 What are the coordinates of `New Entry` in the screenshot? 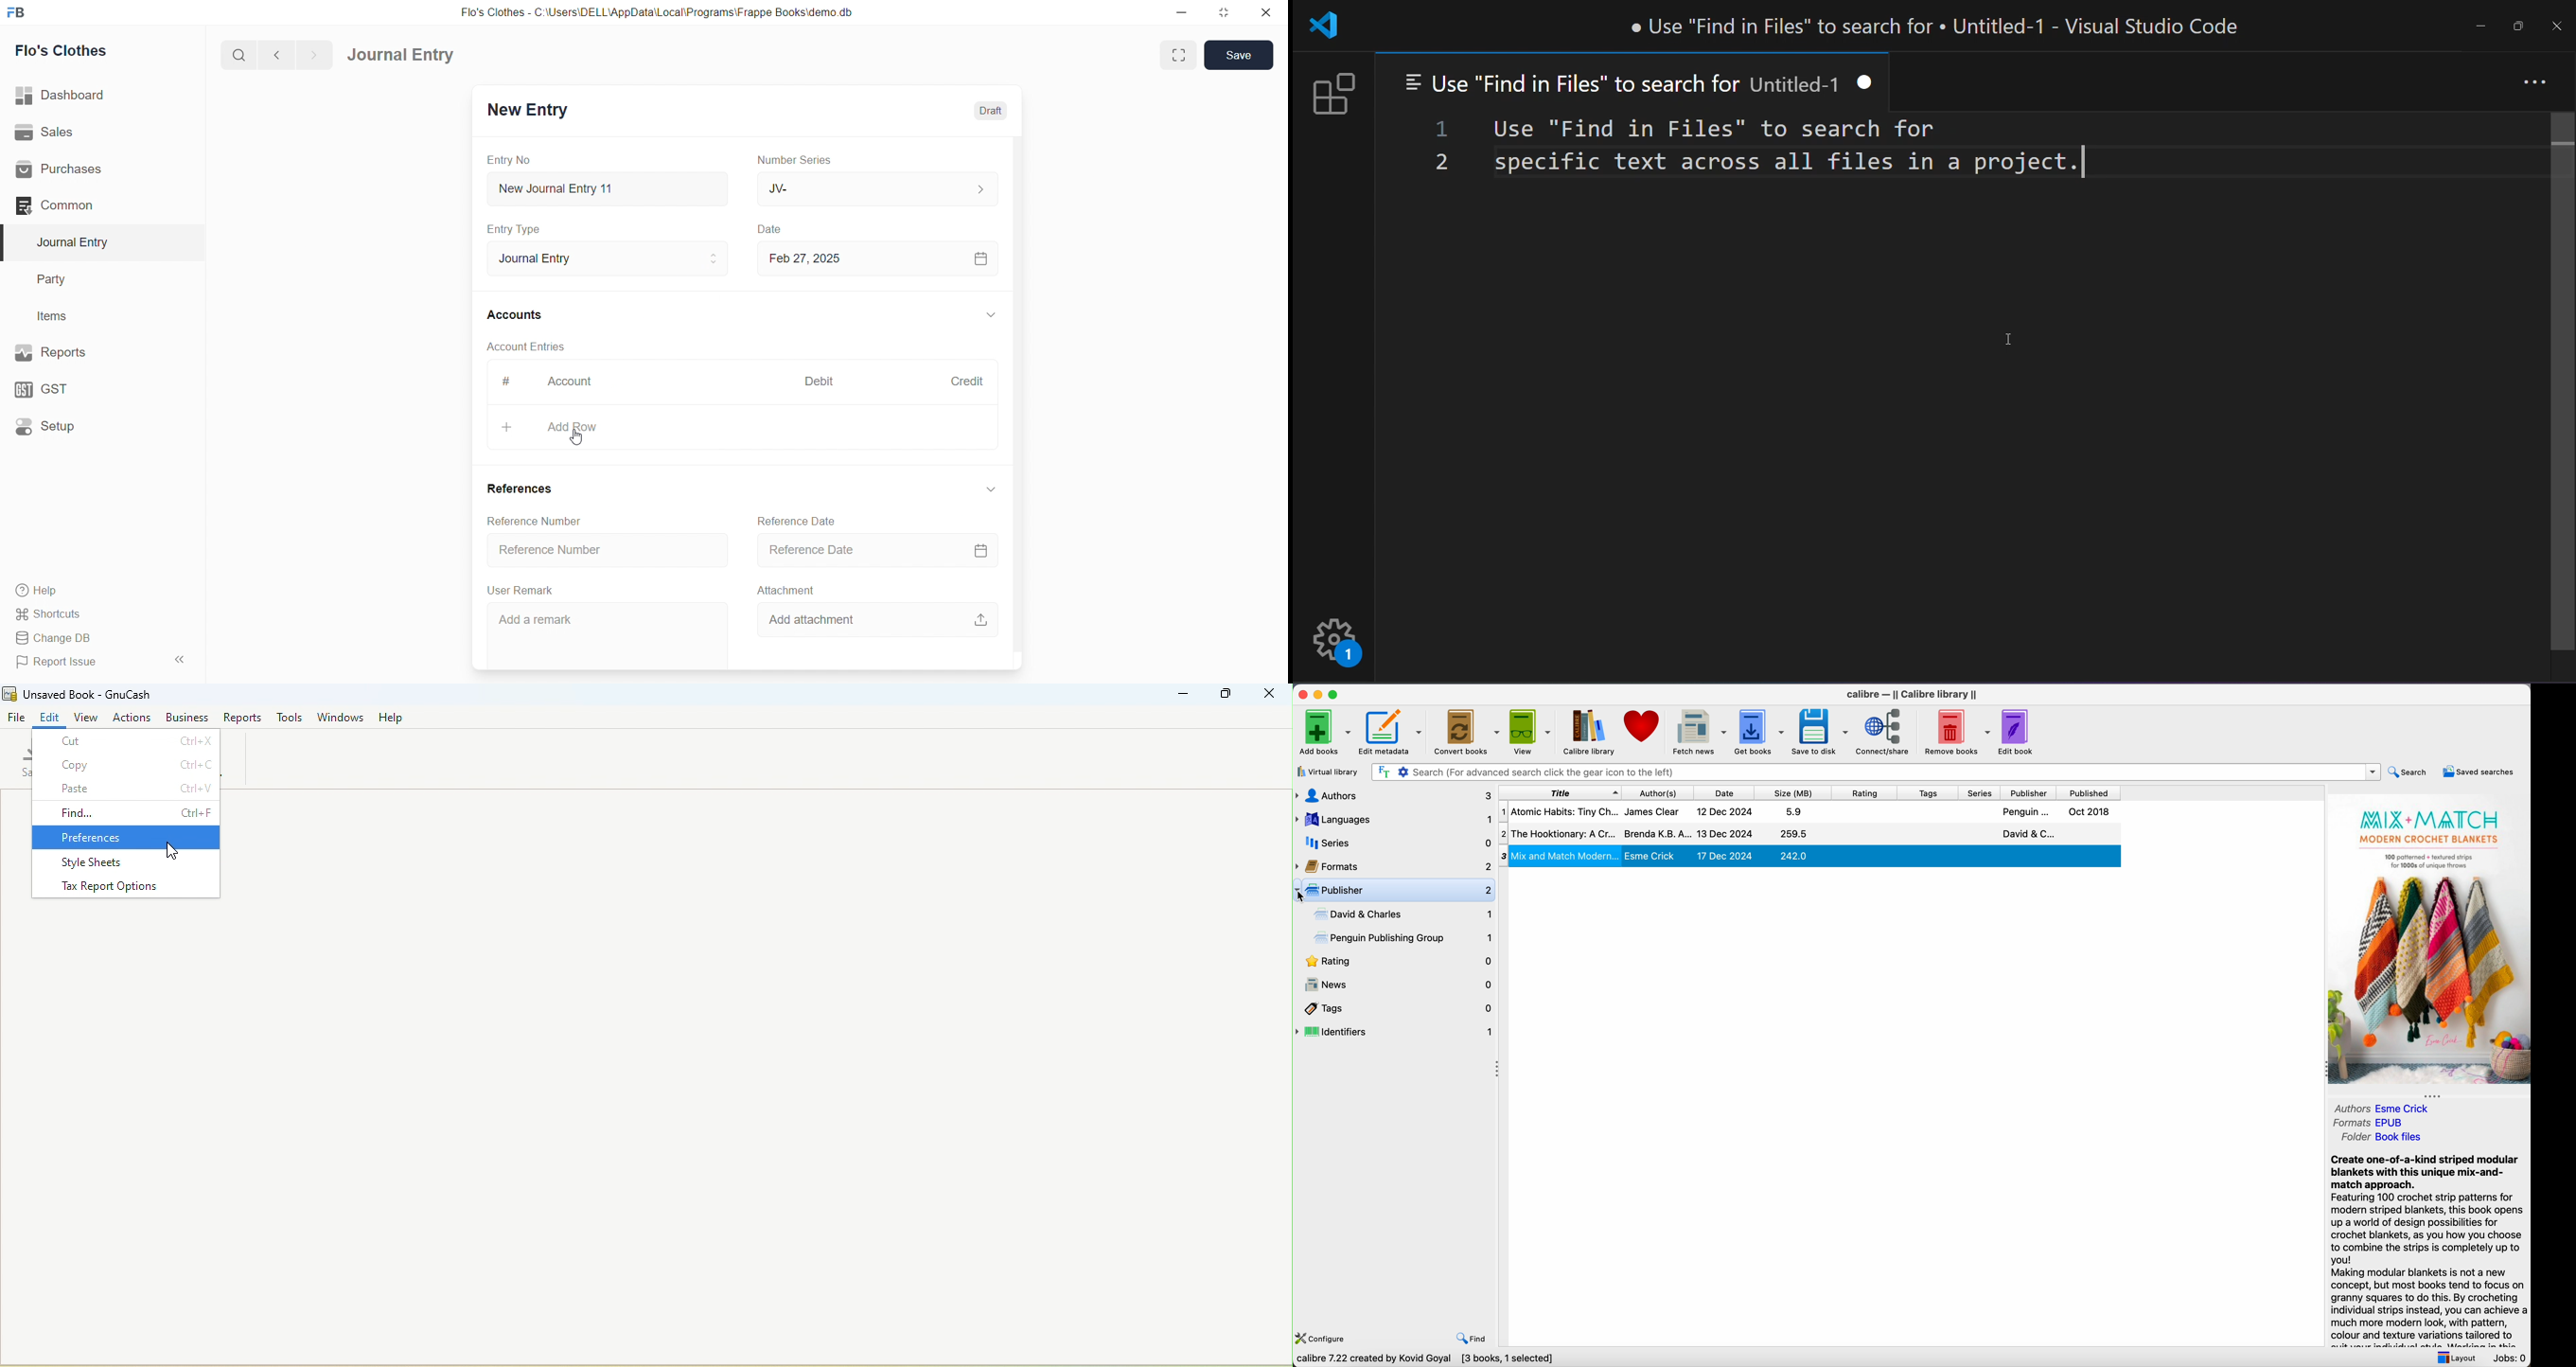 It's located at (530, 111).